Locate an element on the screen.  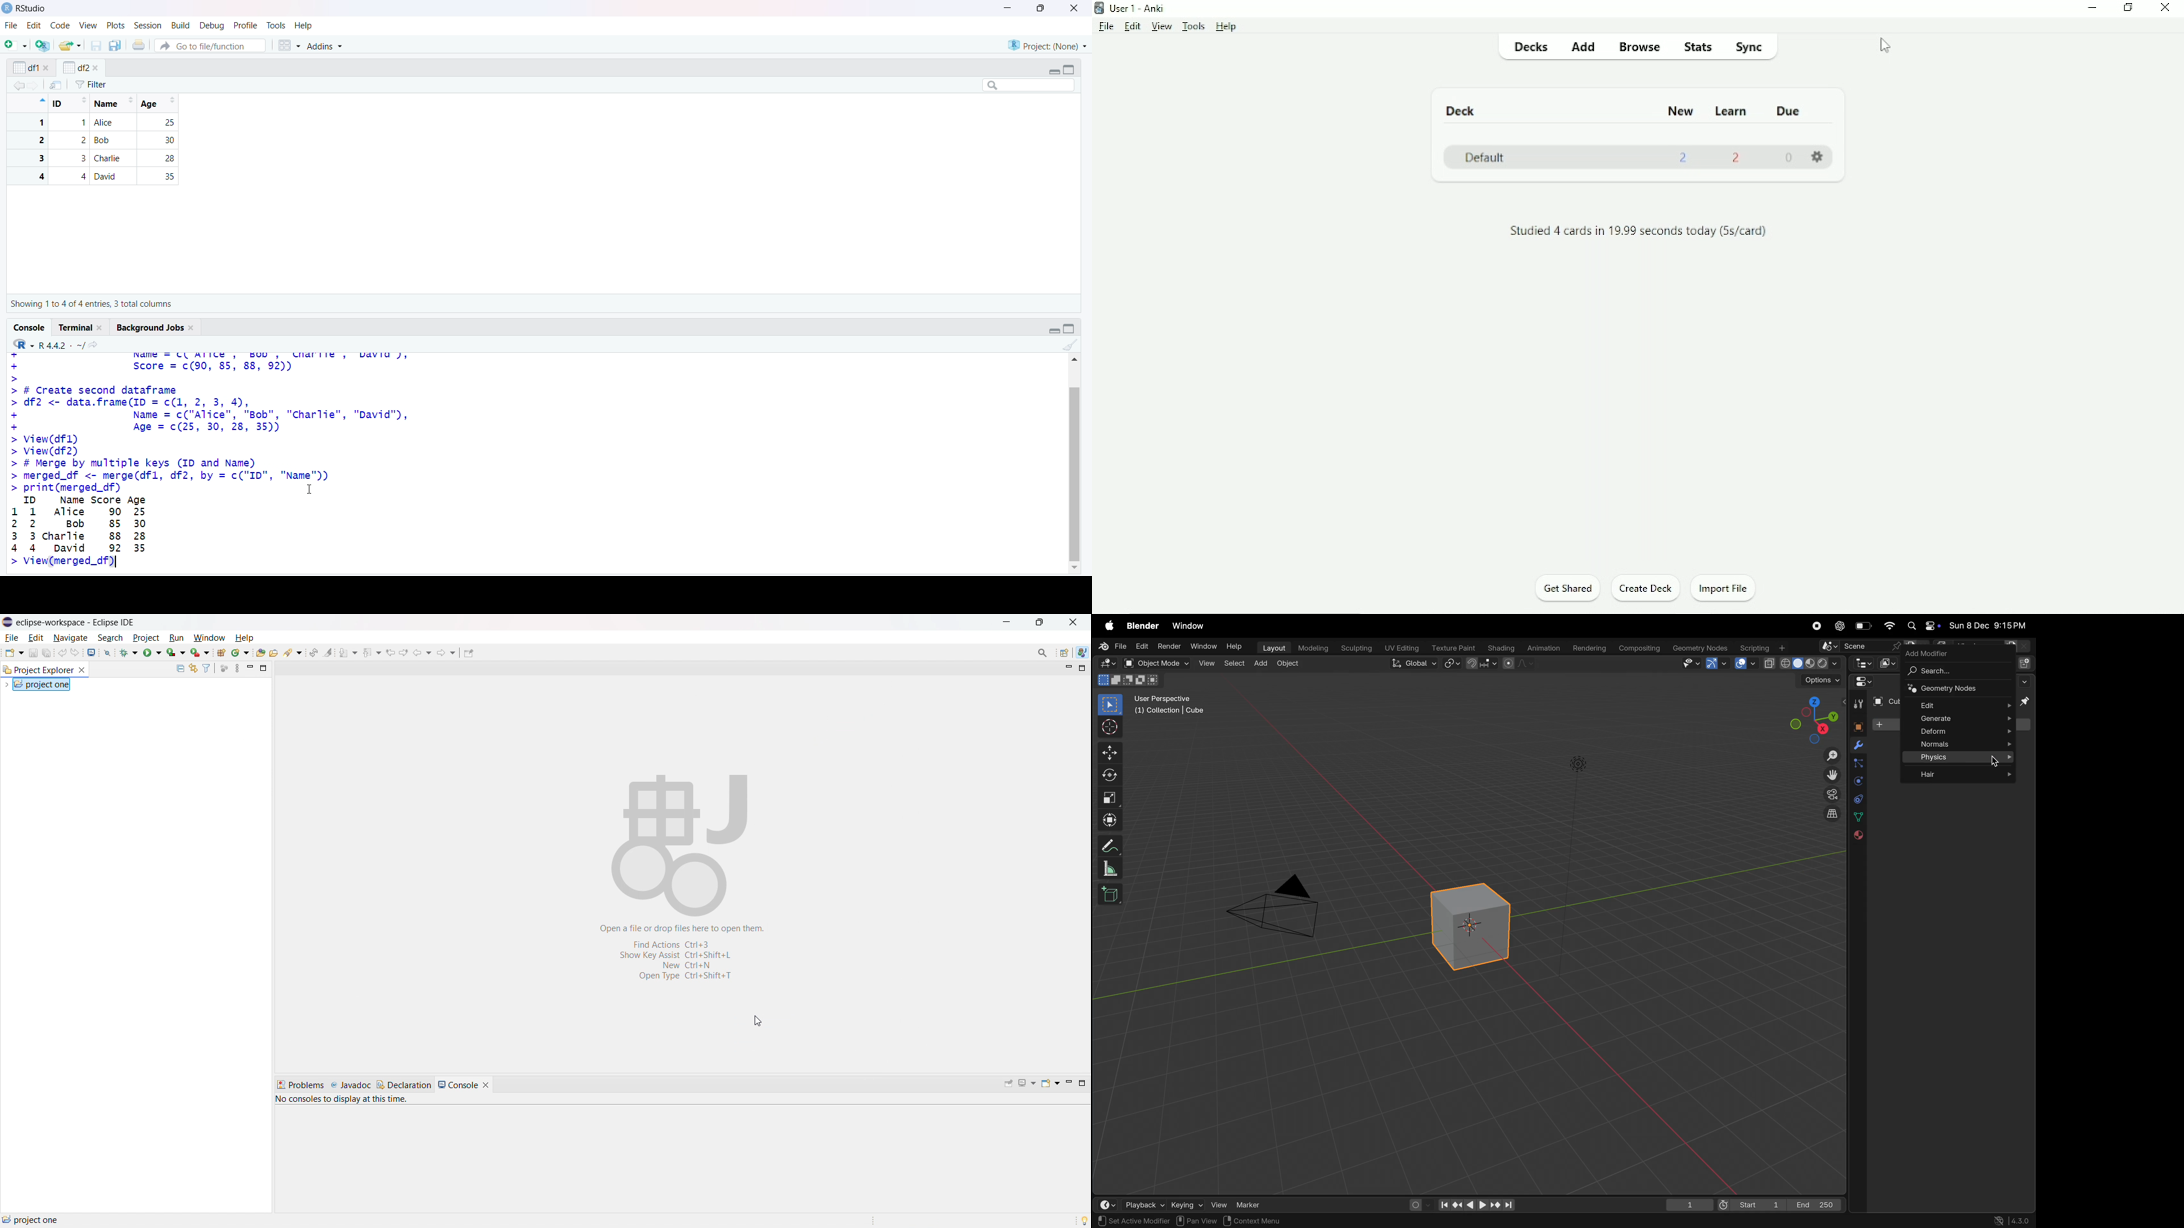
scroll up is located at coordinates (1074, 359).